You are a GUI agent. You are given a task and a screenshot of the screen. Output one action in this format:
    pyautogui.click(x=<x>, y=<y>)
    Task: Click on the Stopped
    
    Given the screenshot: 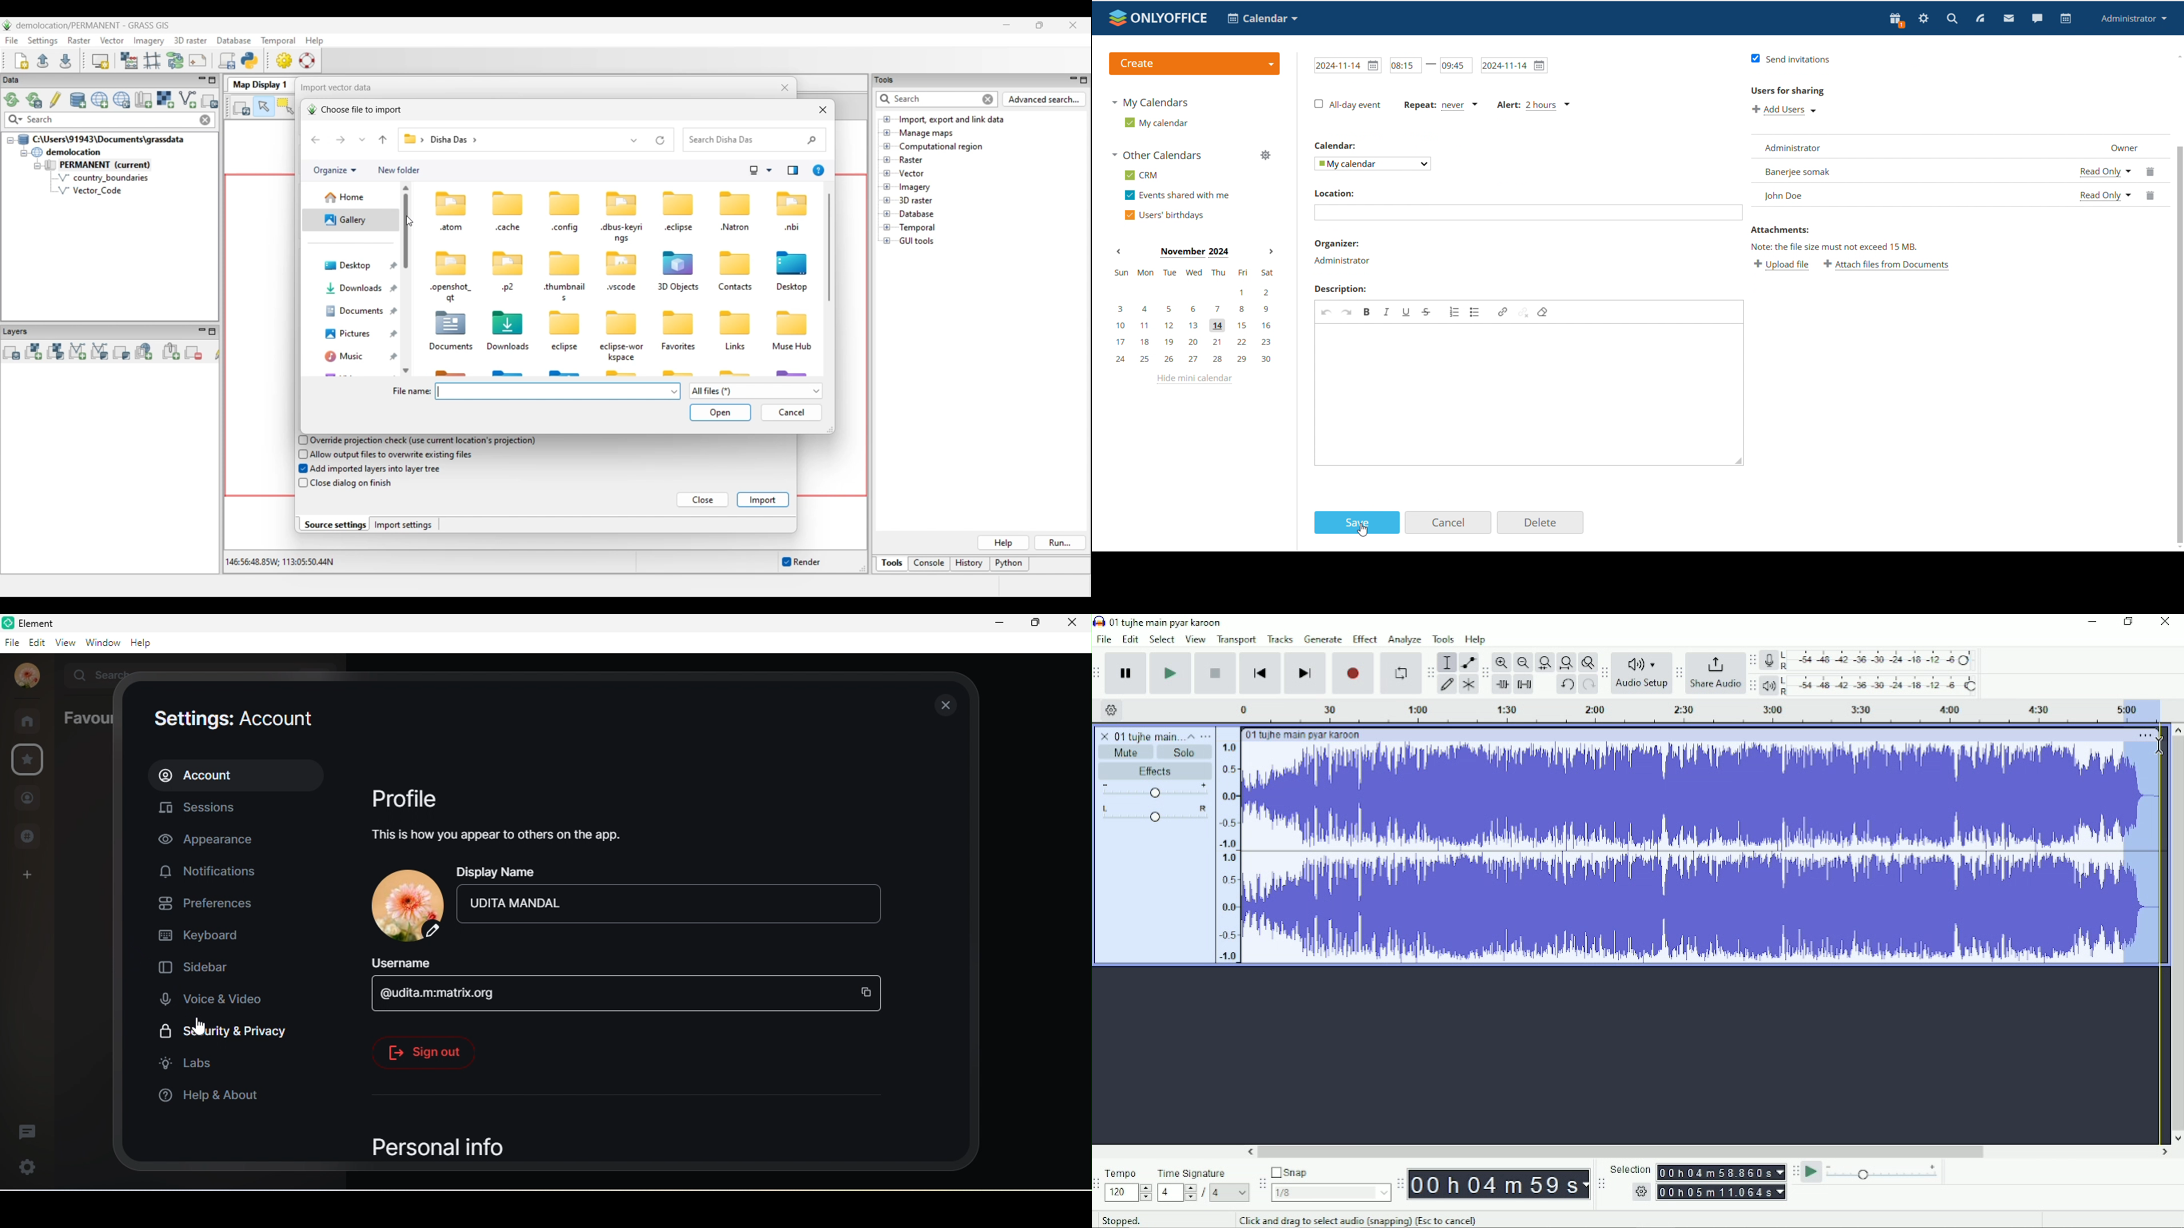 What is the action you would take?
    pyautogui.click(x=1119, y=1221)
    